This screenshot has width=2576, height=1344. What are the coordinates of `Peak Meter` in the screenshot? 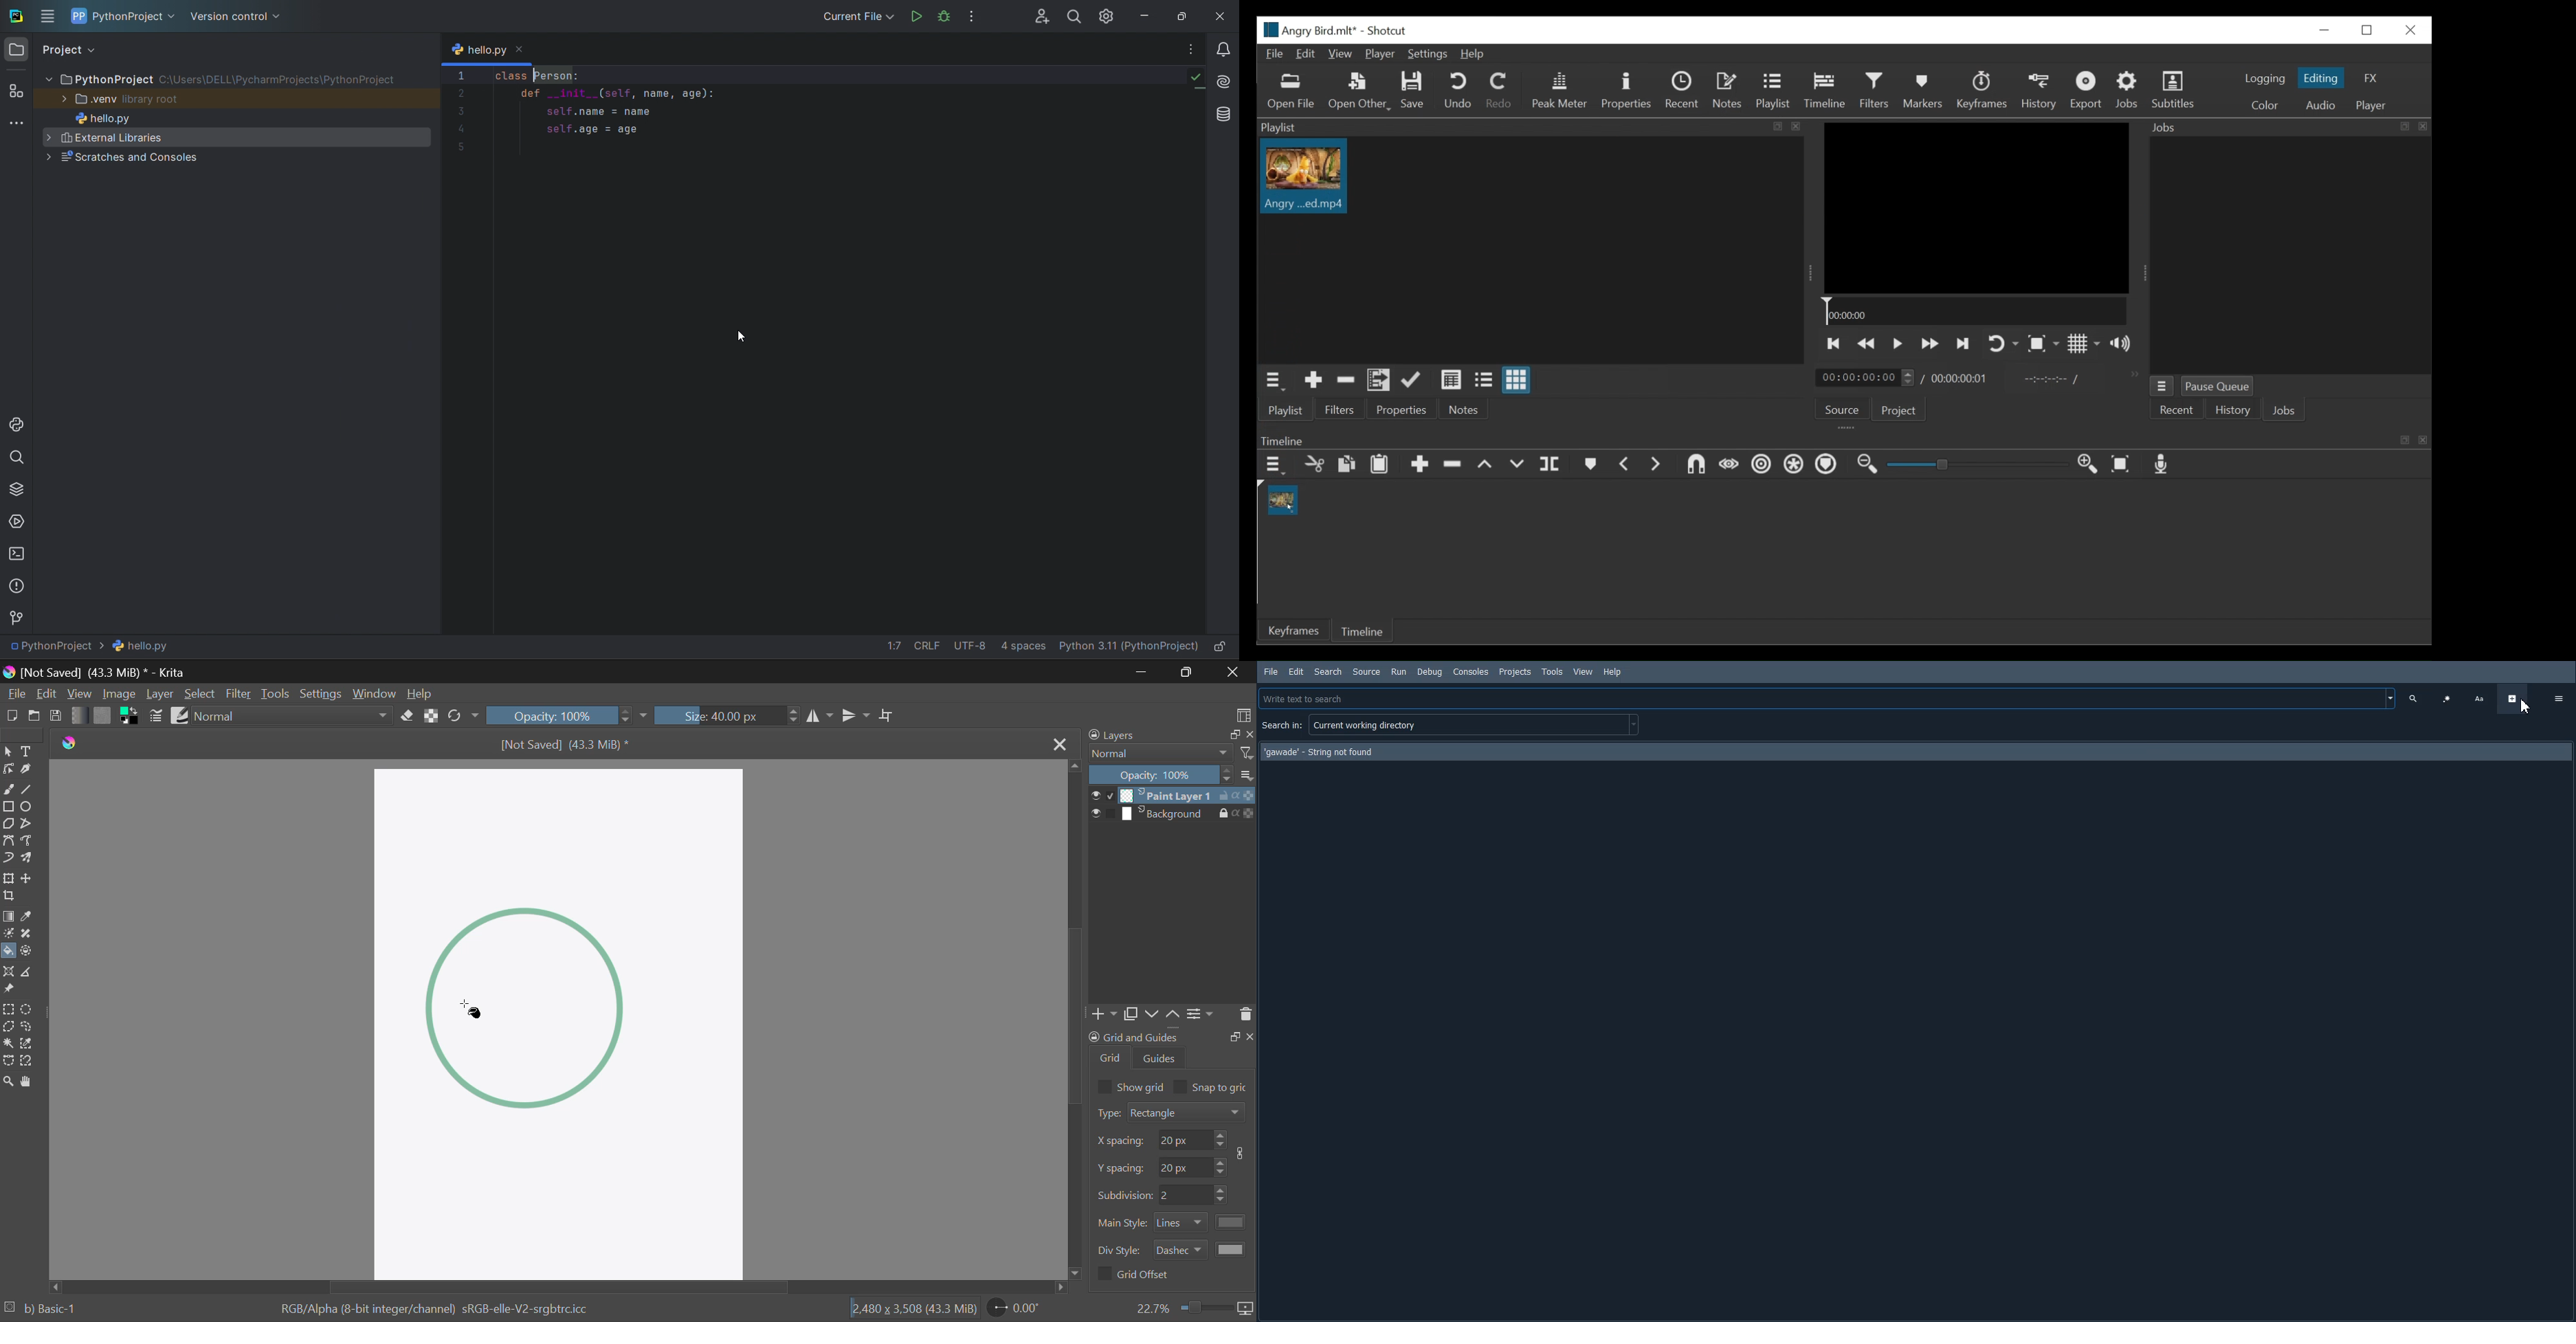 It's located at (1560, 92).